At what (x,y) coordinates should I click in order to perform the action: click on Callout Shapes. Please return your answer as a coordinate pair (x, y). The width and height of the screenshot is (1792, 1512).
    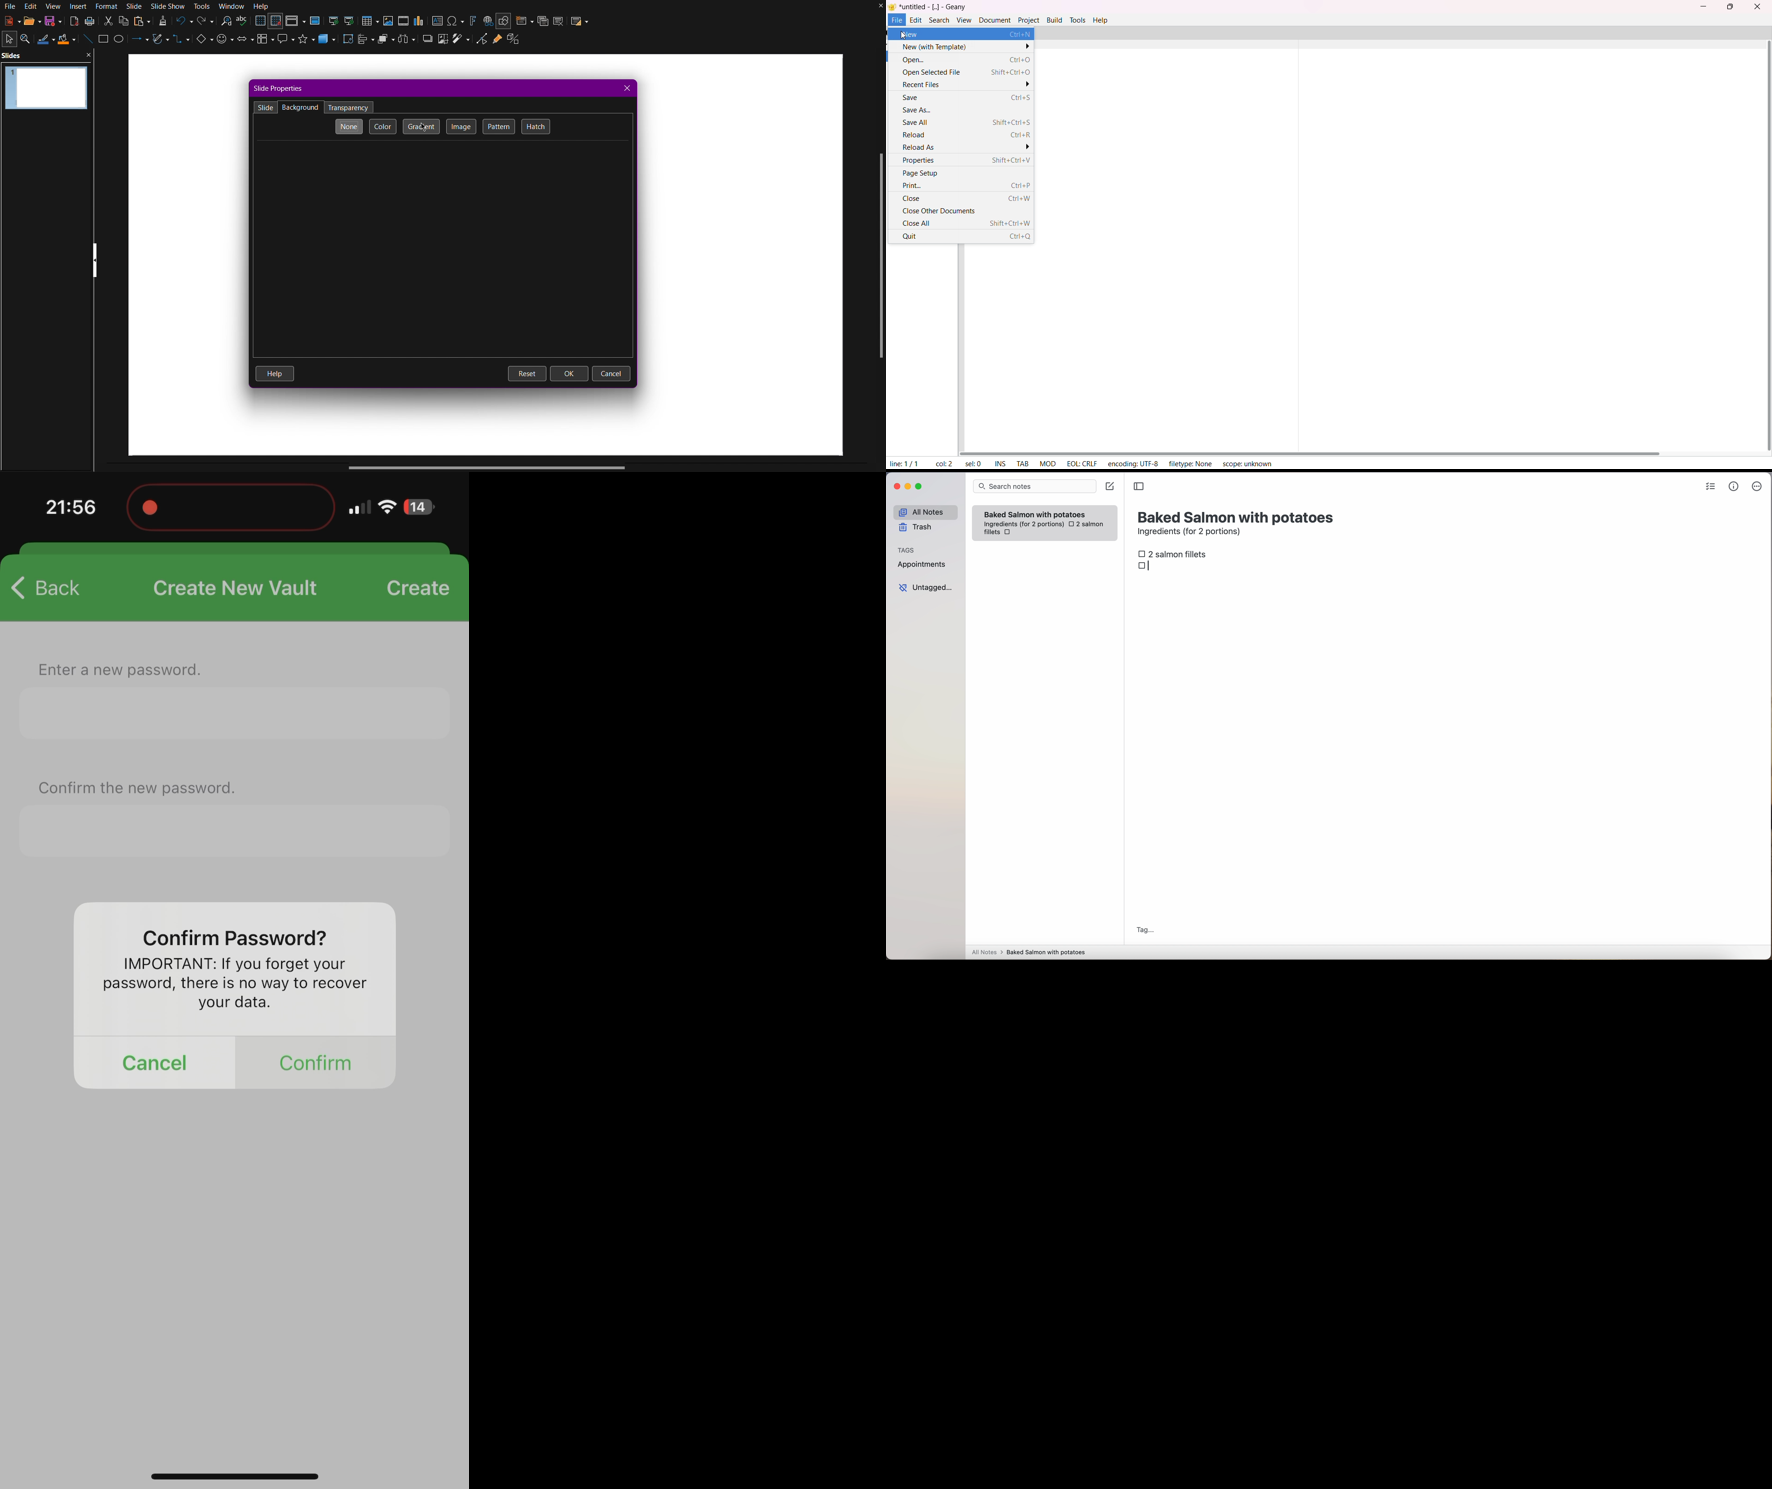
    Looking at the image, I should click on (287, 42).